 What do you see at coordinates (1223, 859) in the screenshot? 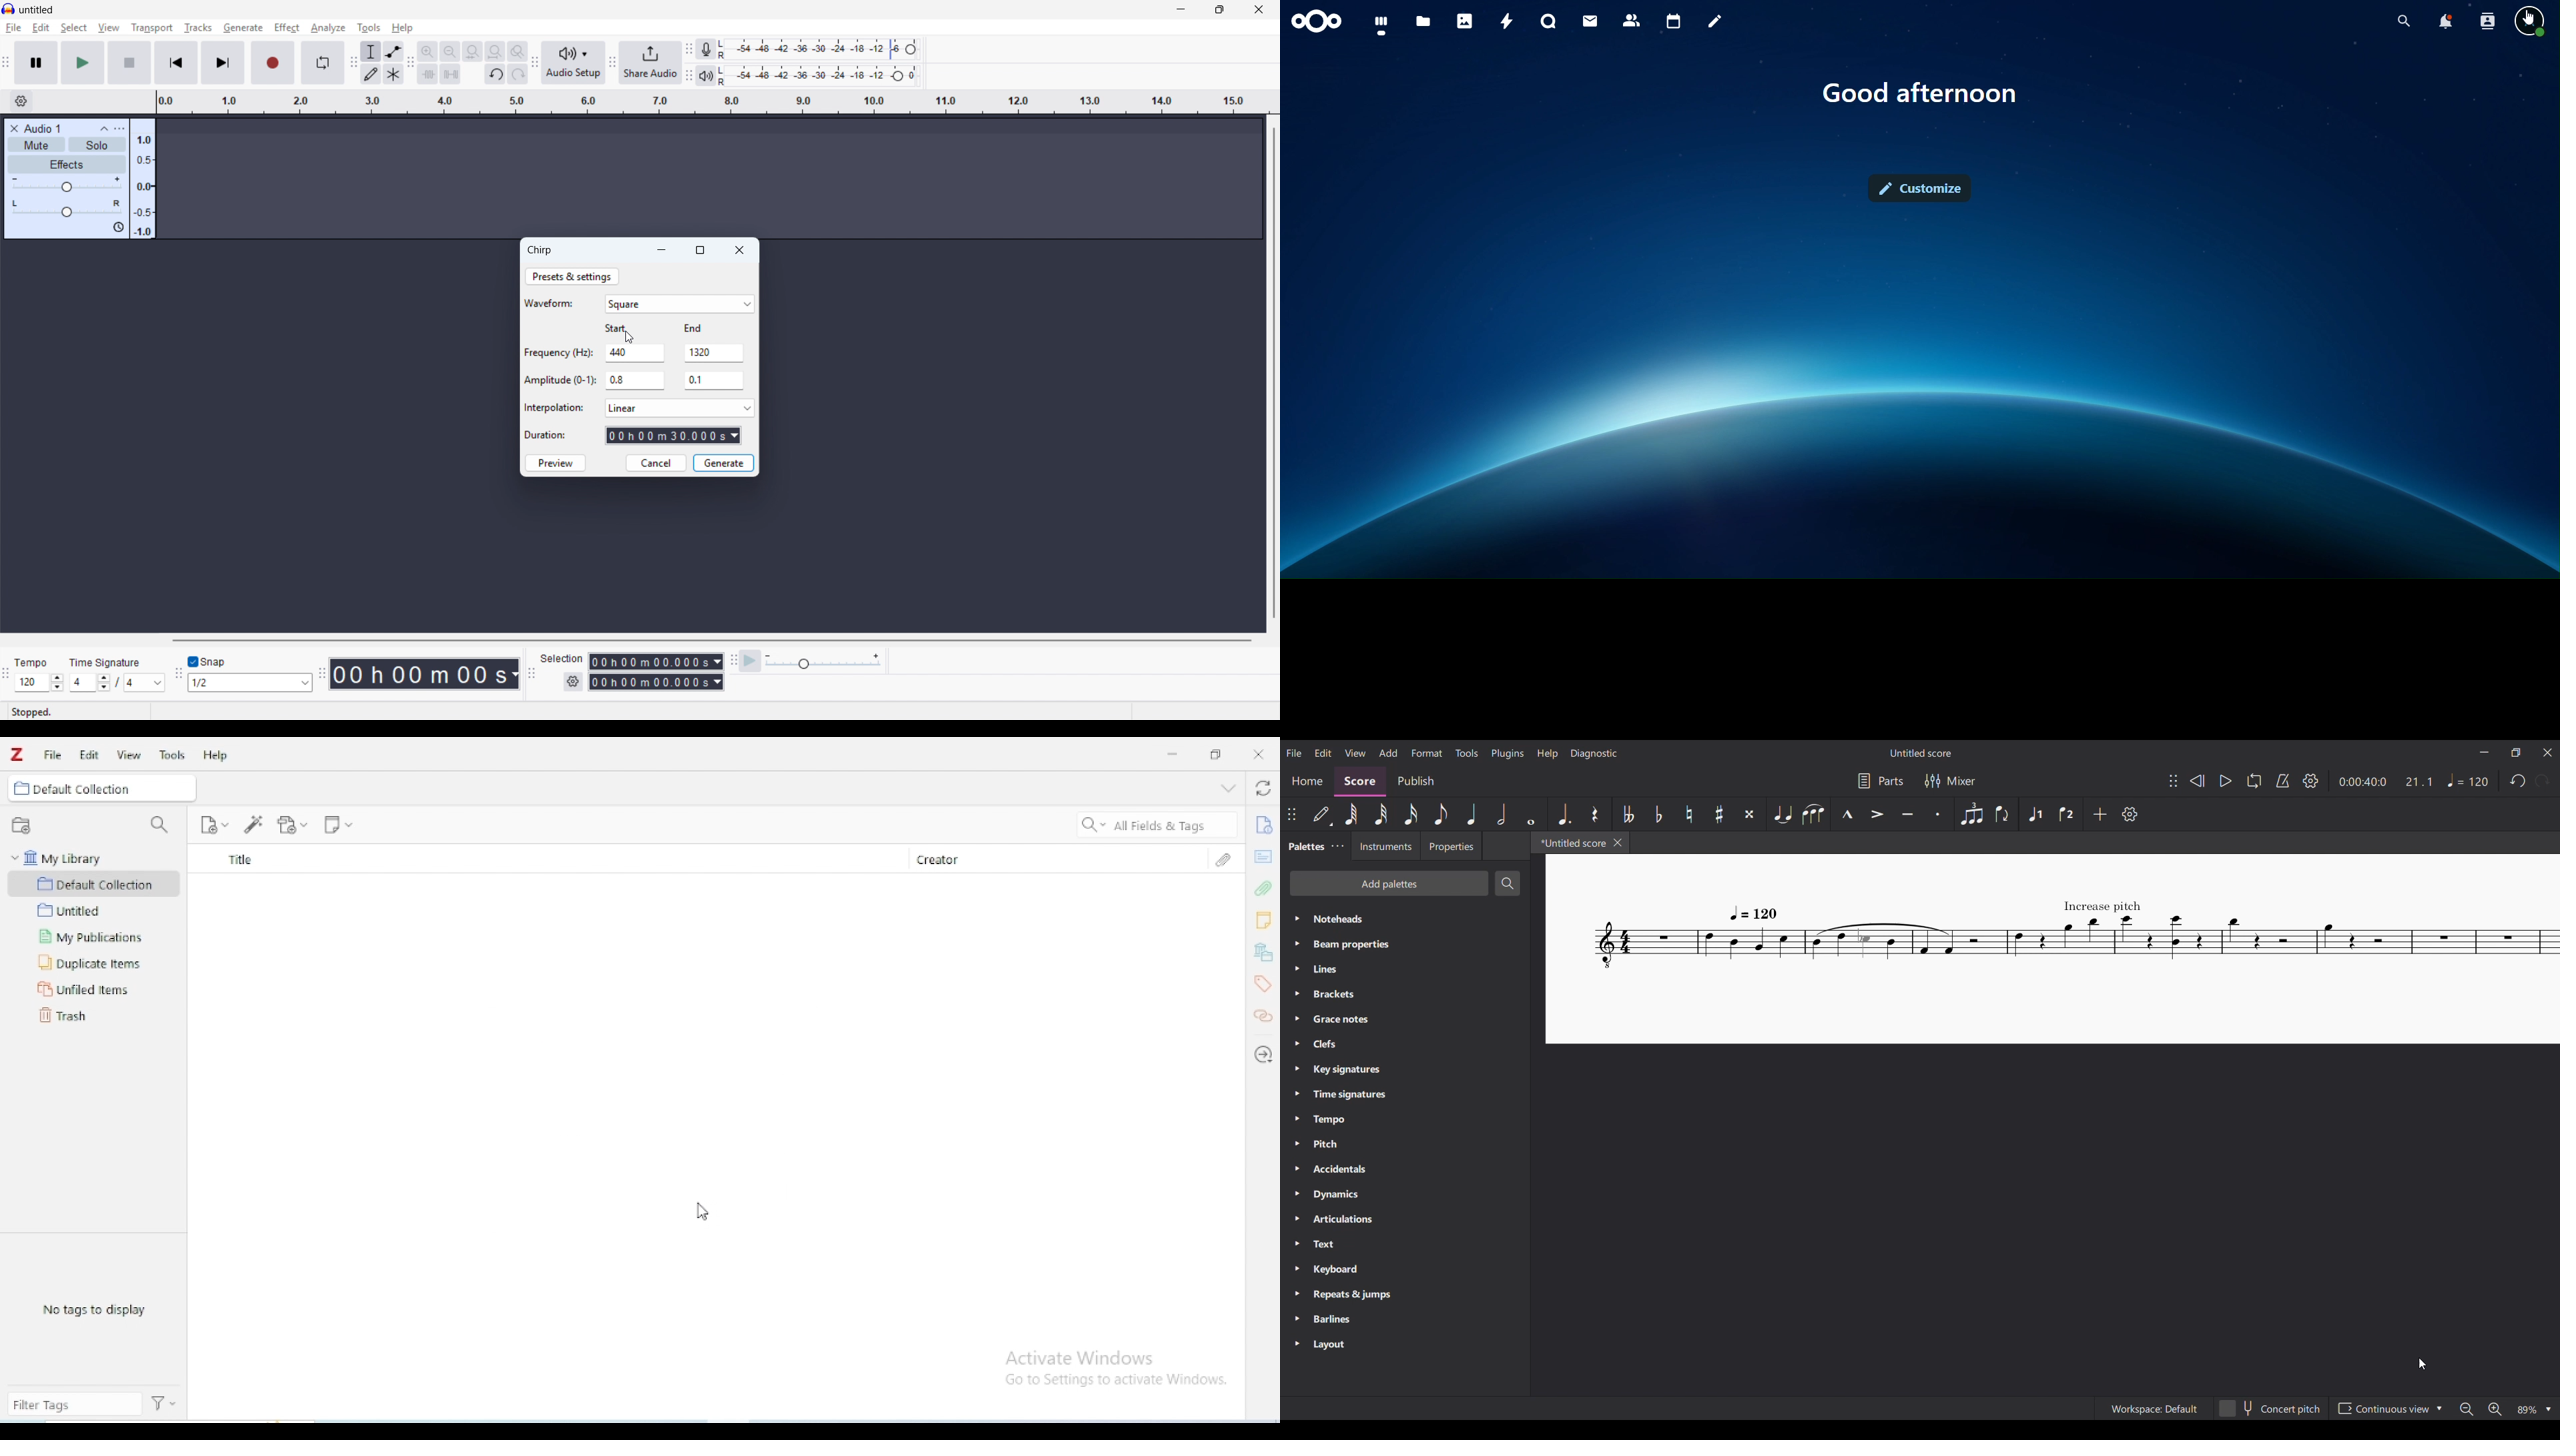
I see `attachments` at bounding box center [1223, 859].